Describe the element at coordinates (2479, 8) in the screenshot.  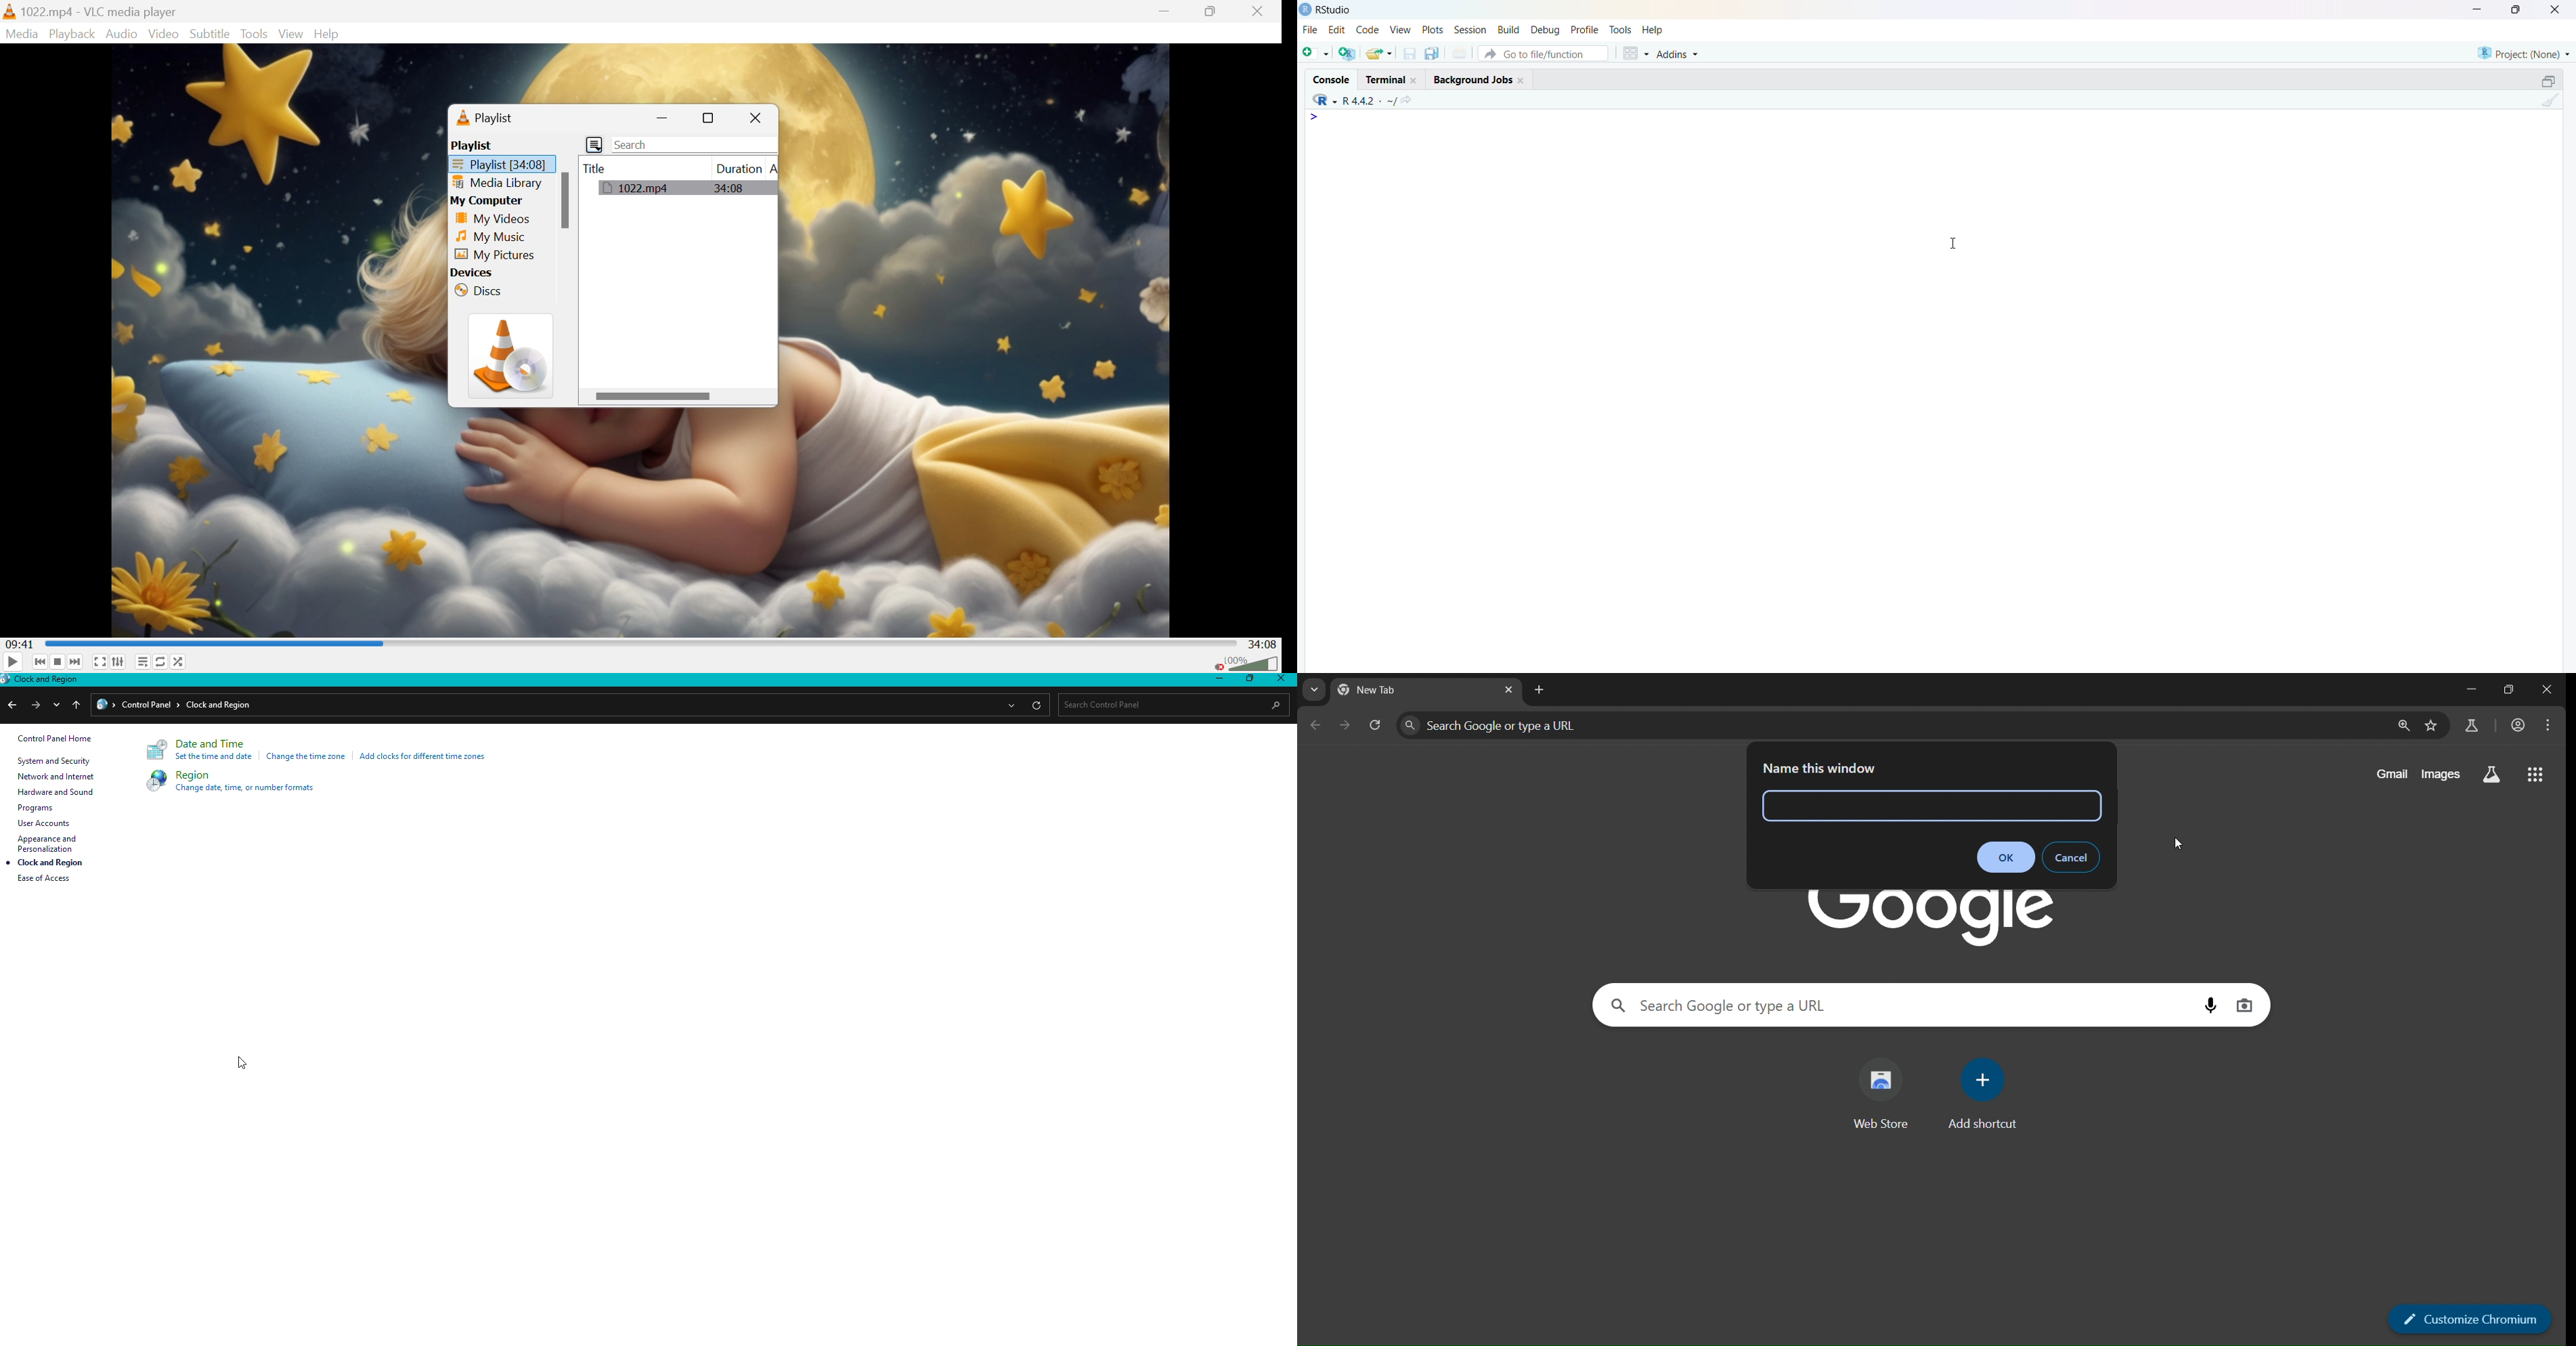
I see `minimise` at that location.